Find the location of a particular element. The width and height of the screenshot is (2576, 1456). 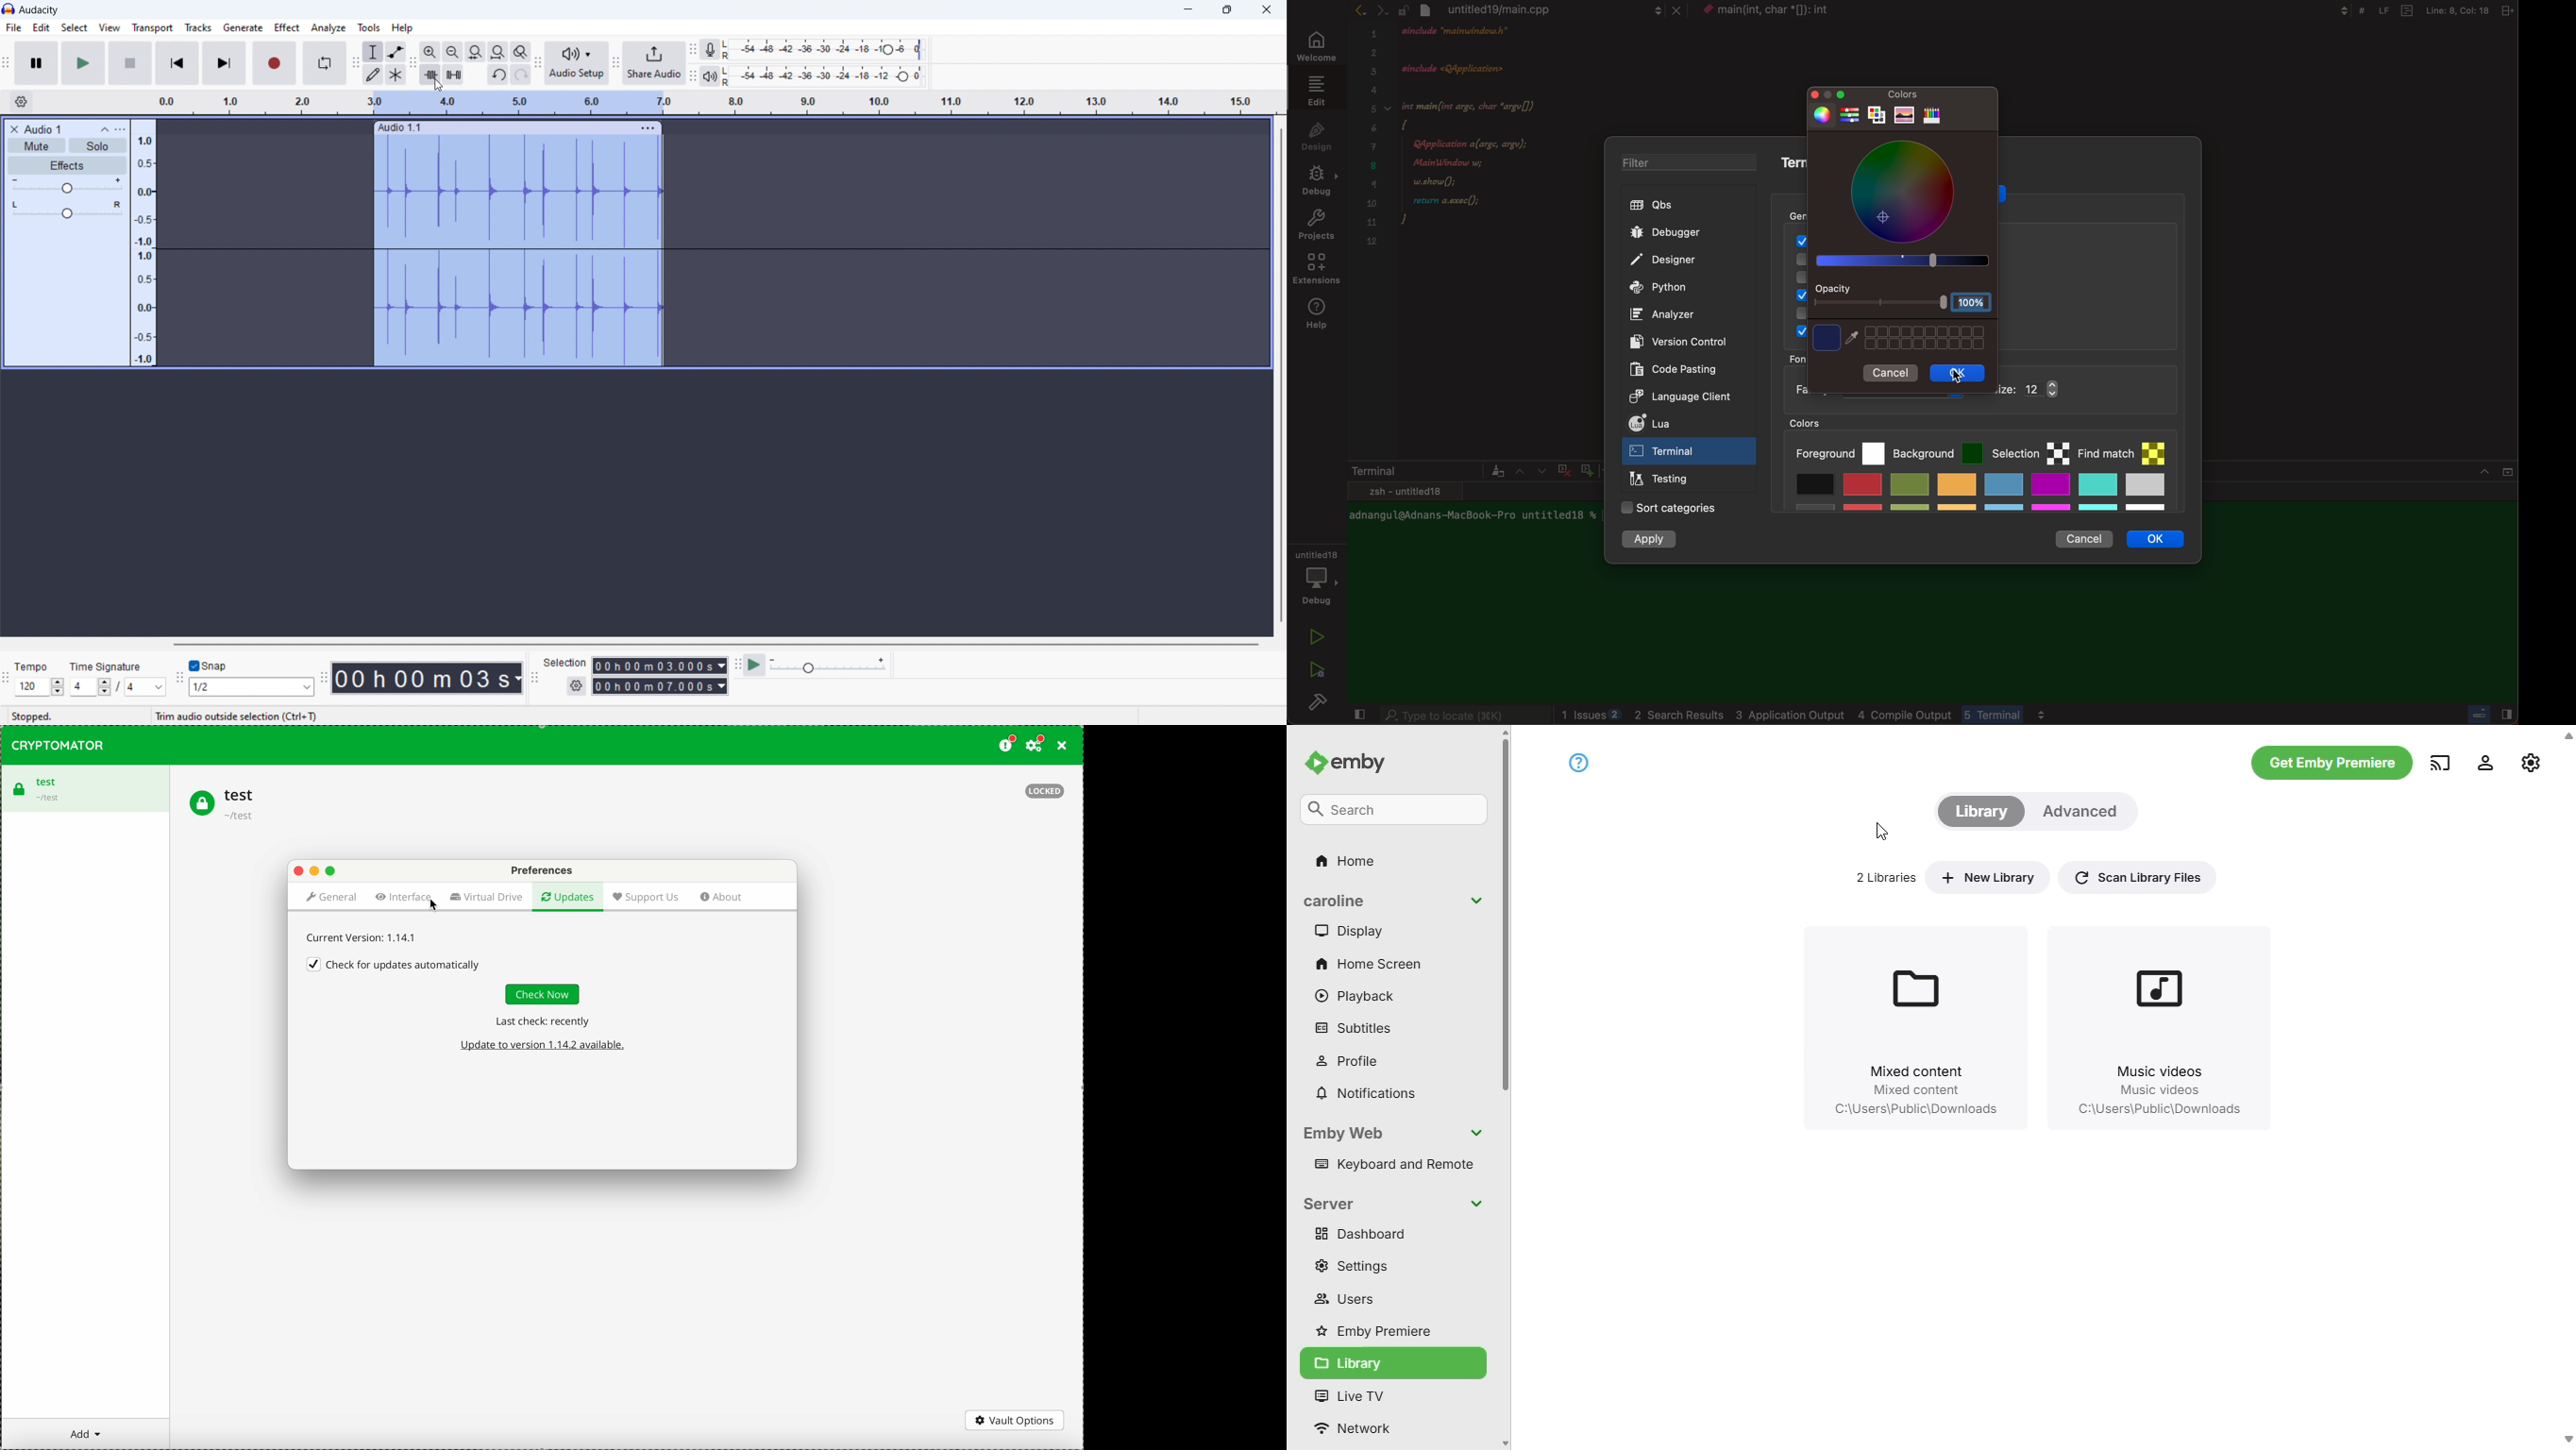

close is located at coordinates (1265, 9).